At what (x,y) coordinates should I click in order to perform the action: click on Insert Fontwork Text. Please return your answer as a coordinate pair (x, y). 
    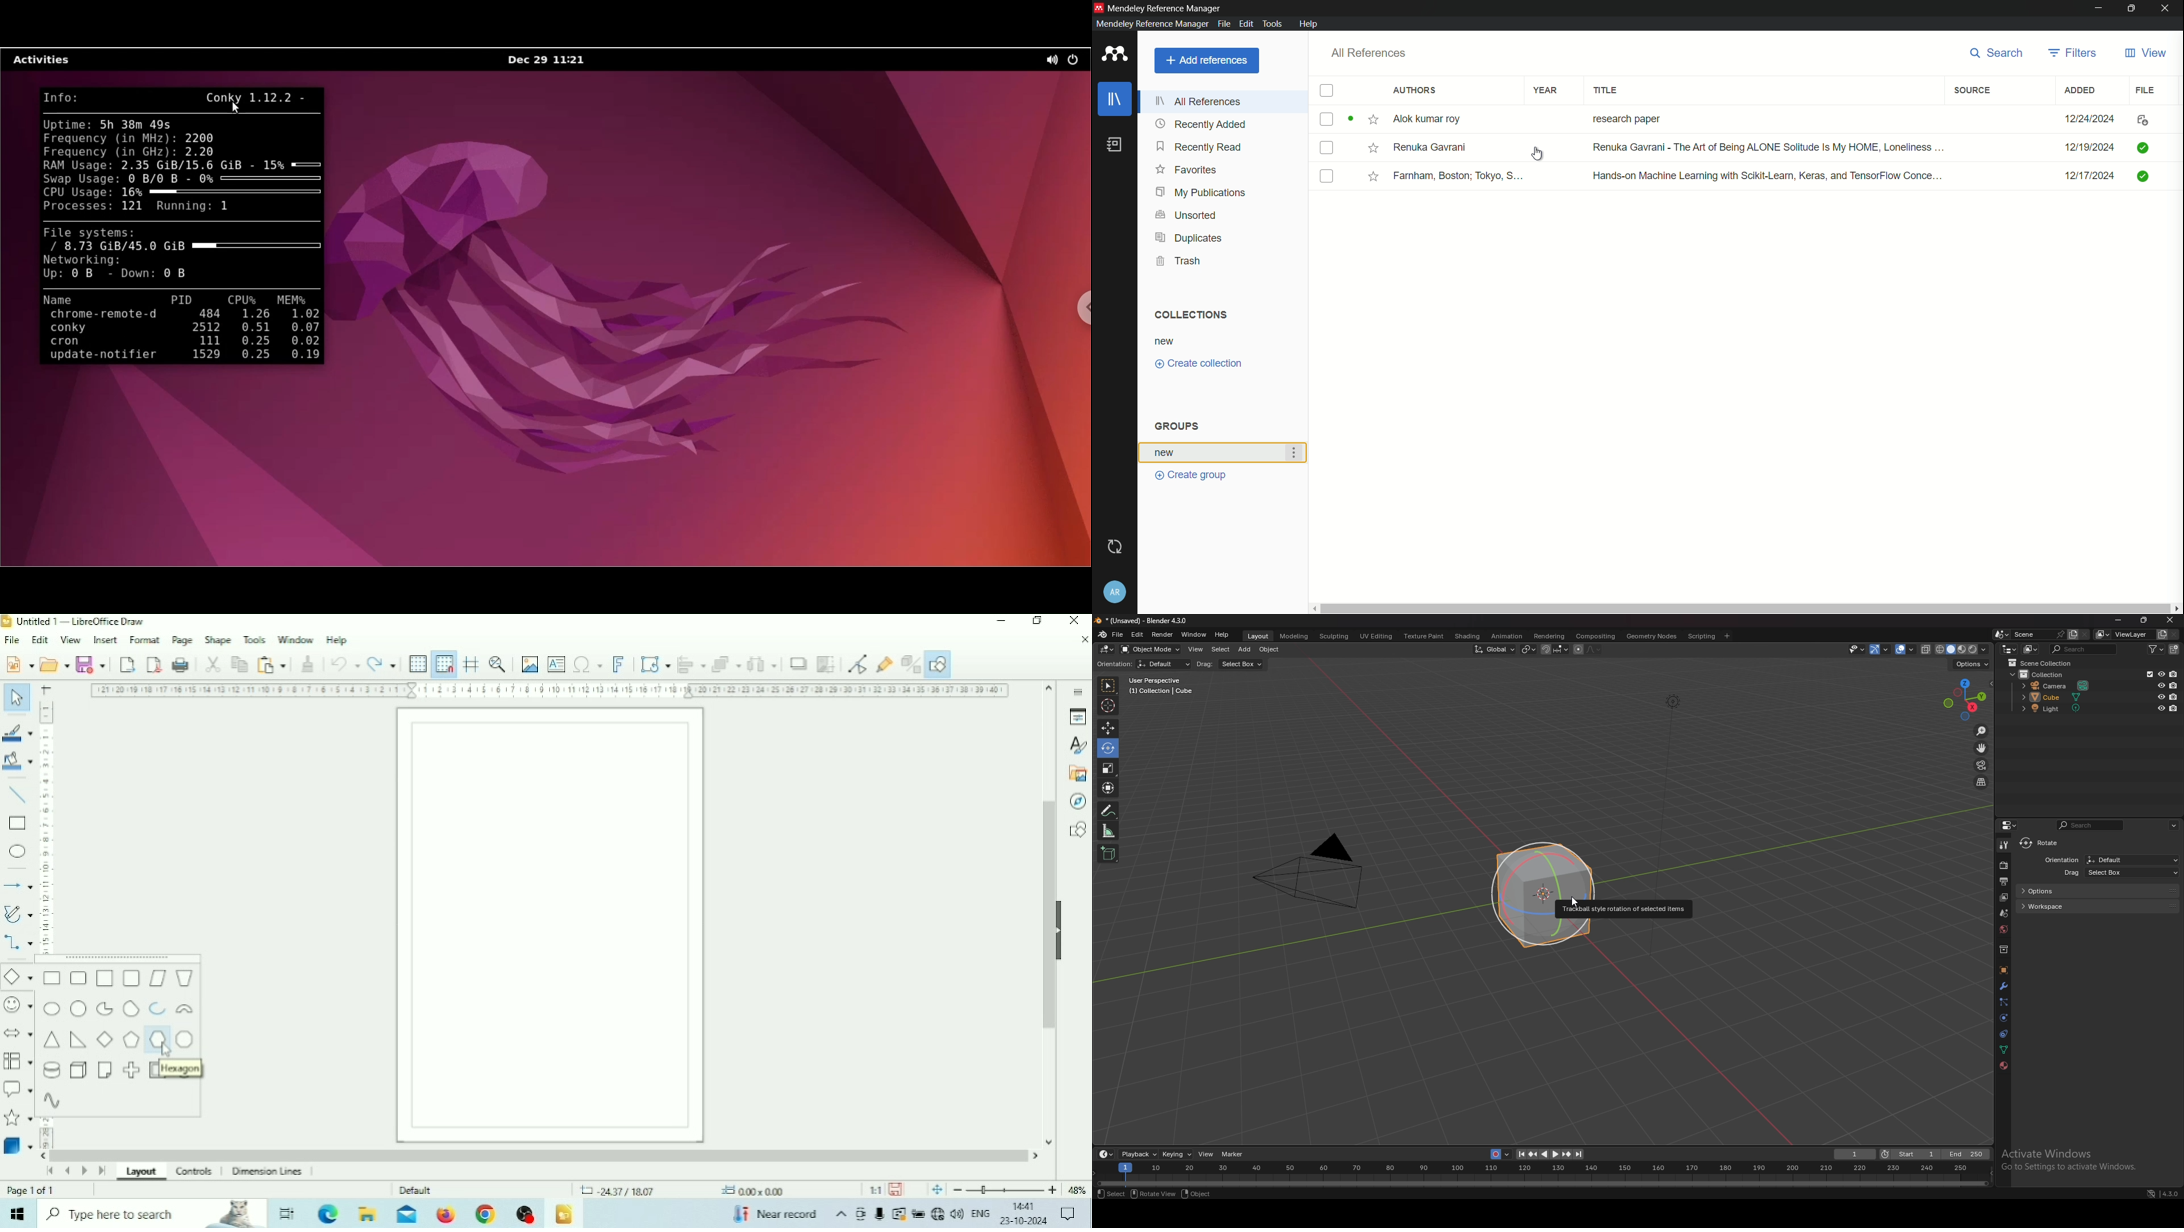
    Looking at the image, I should click on (618, 663).